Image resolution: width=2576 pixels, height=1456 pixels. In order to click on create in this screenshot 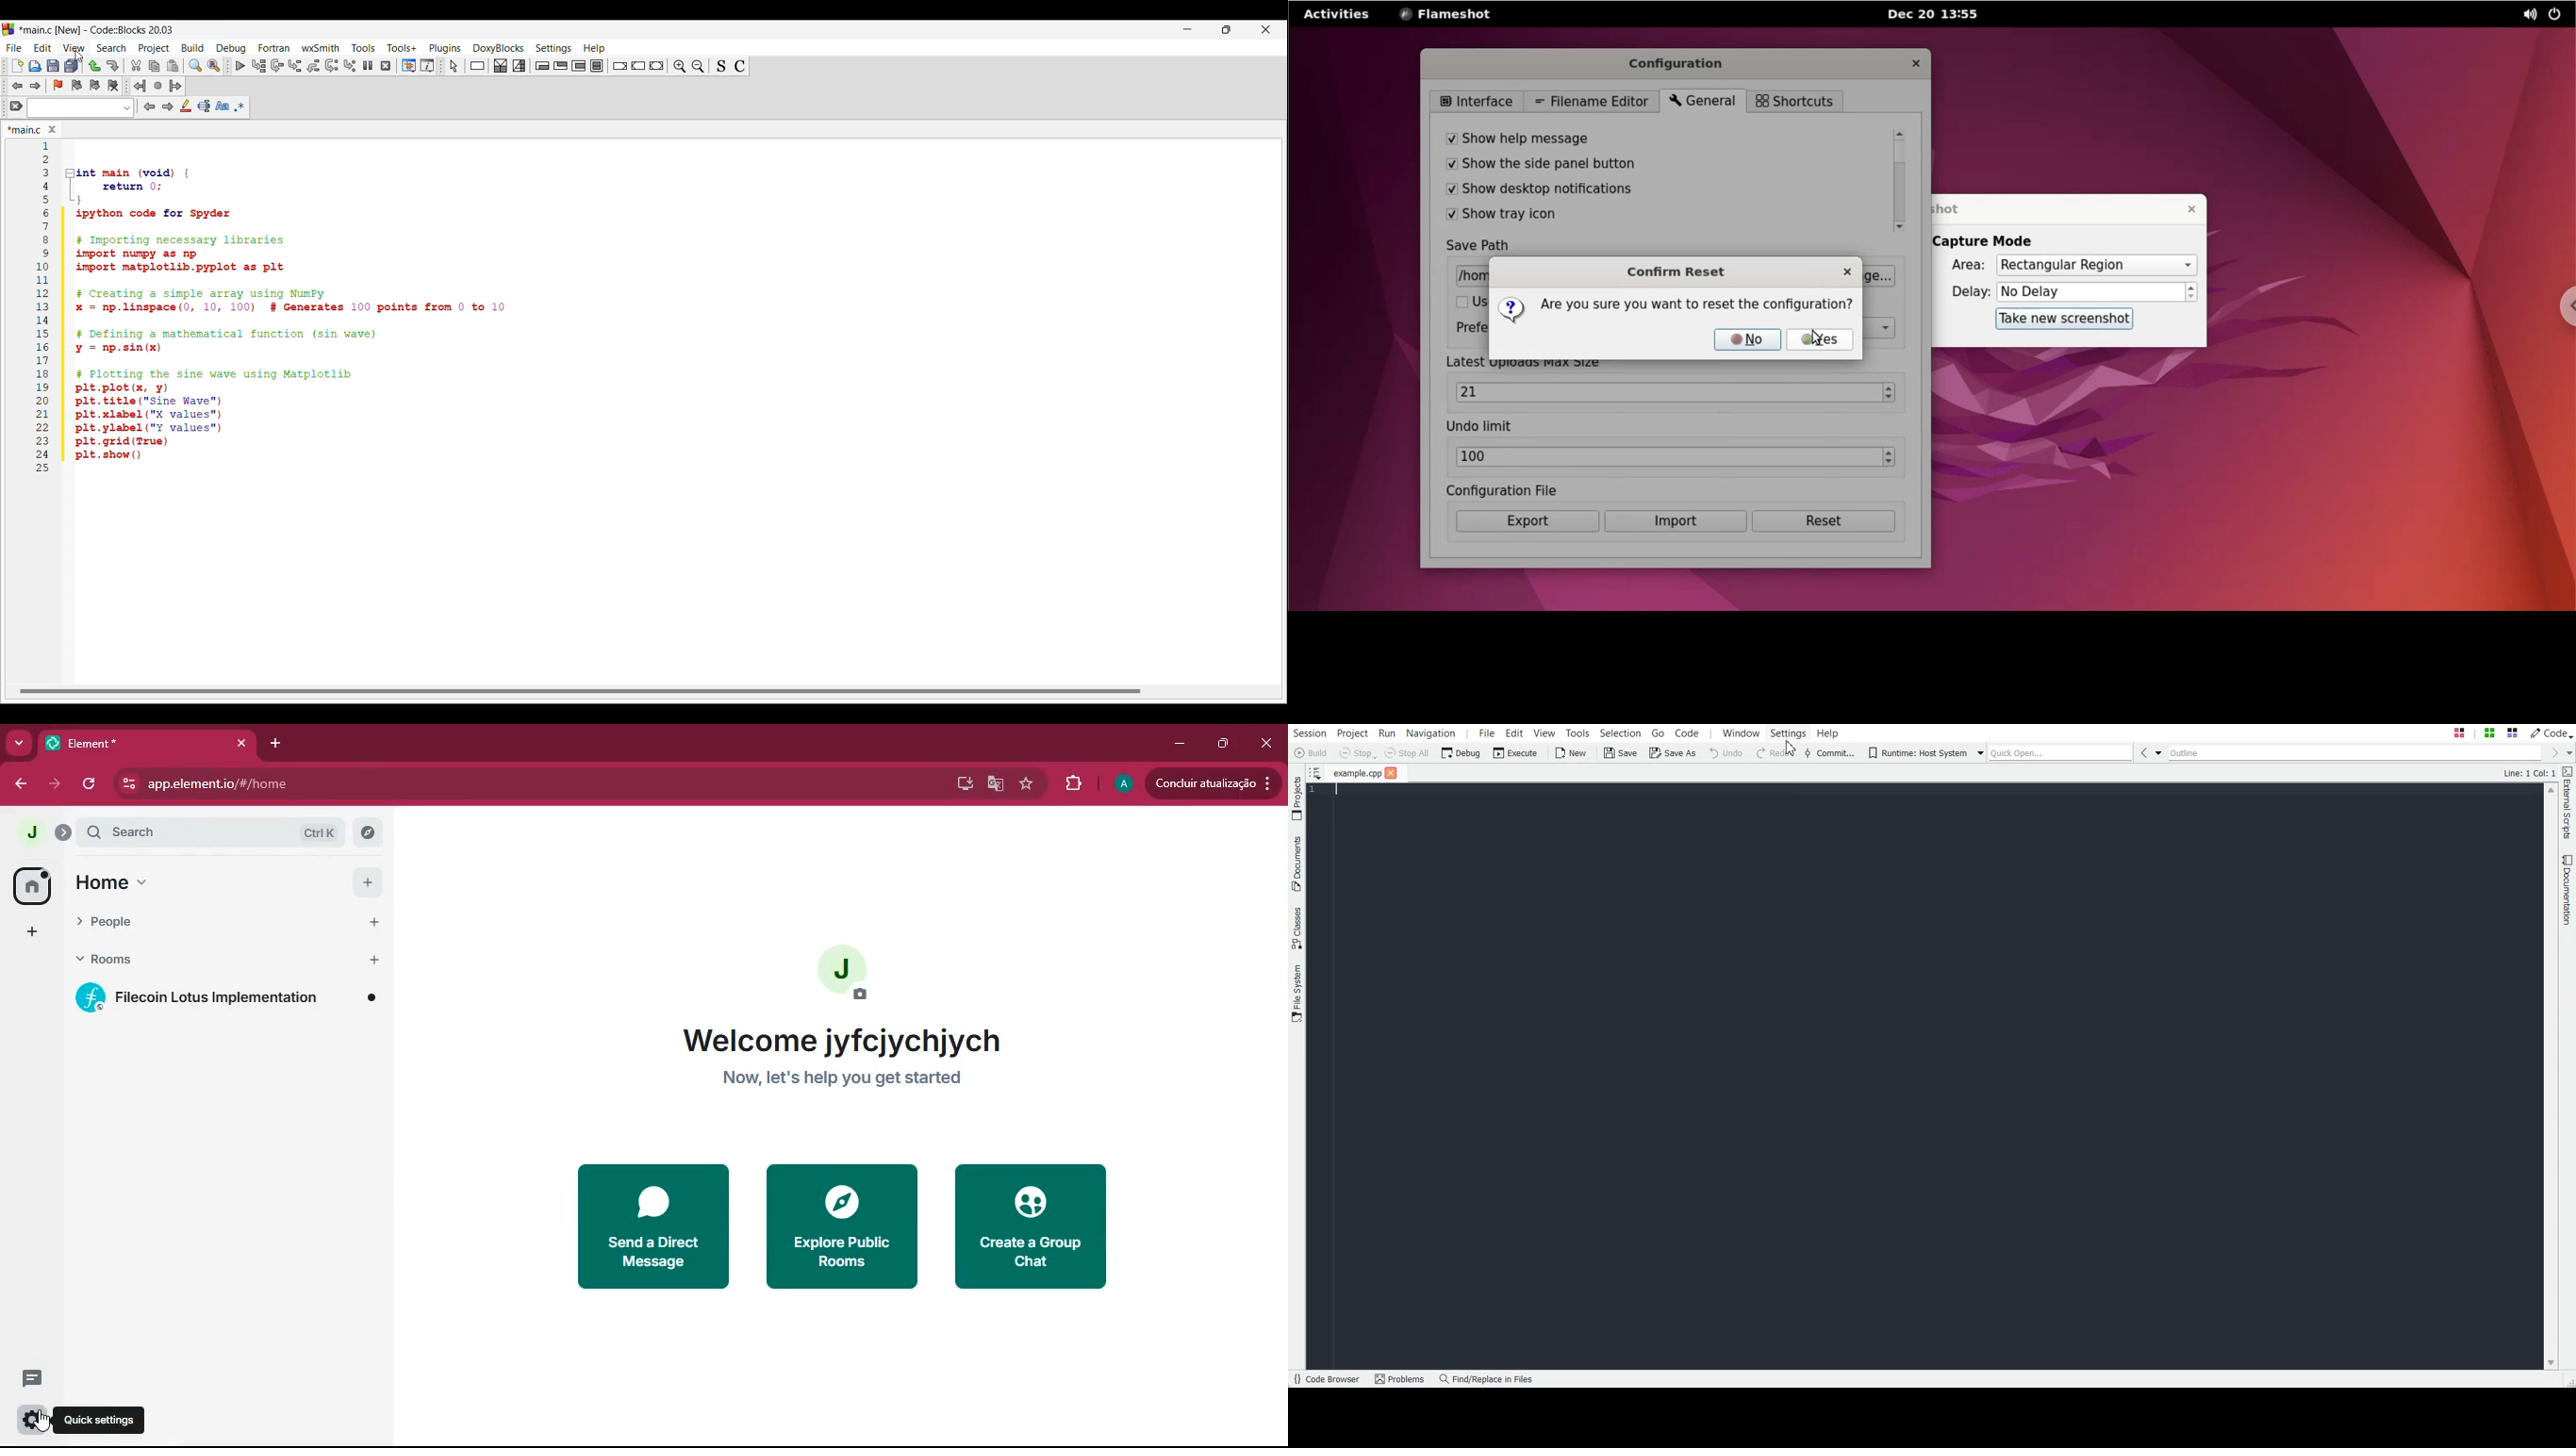, I will do `click(1035, 1229)`.